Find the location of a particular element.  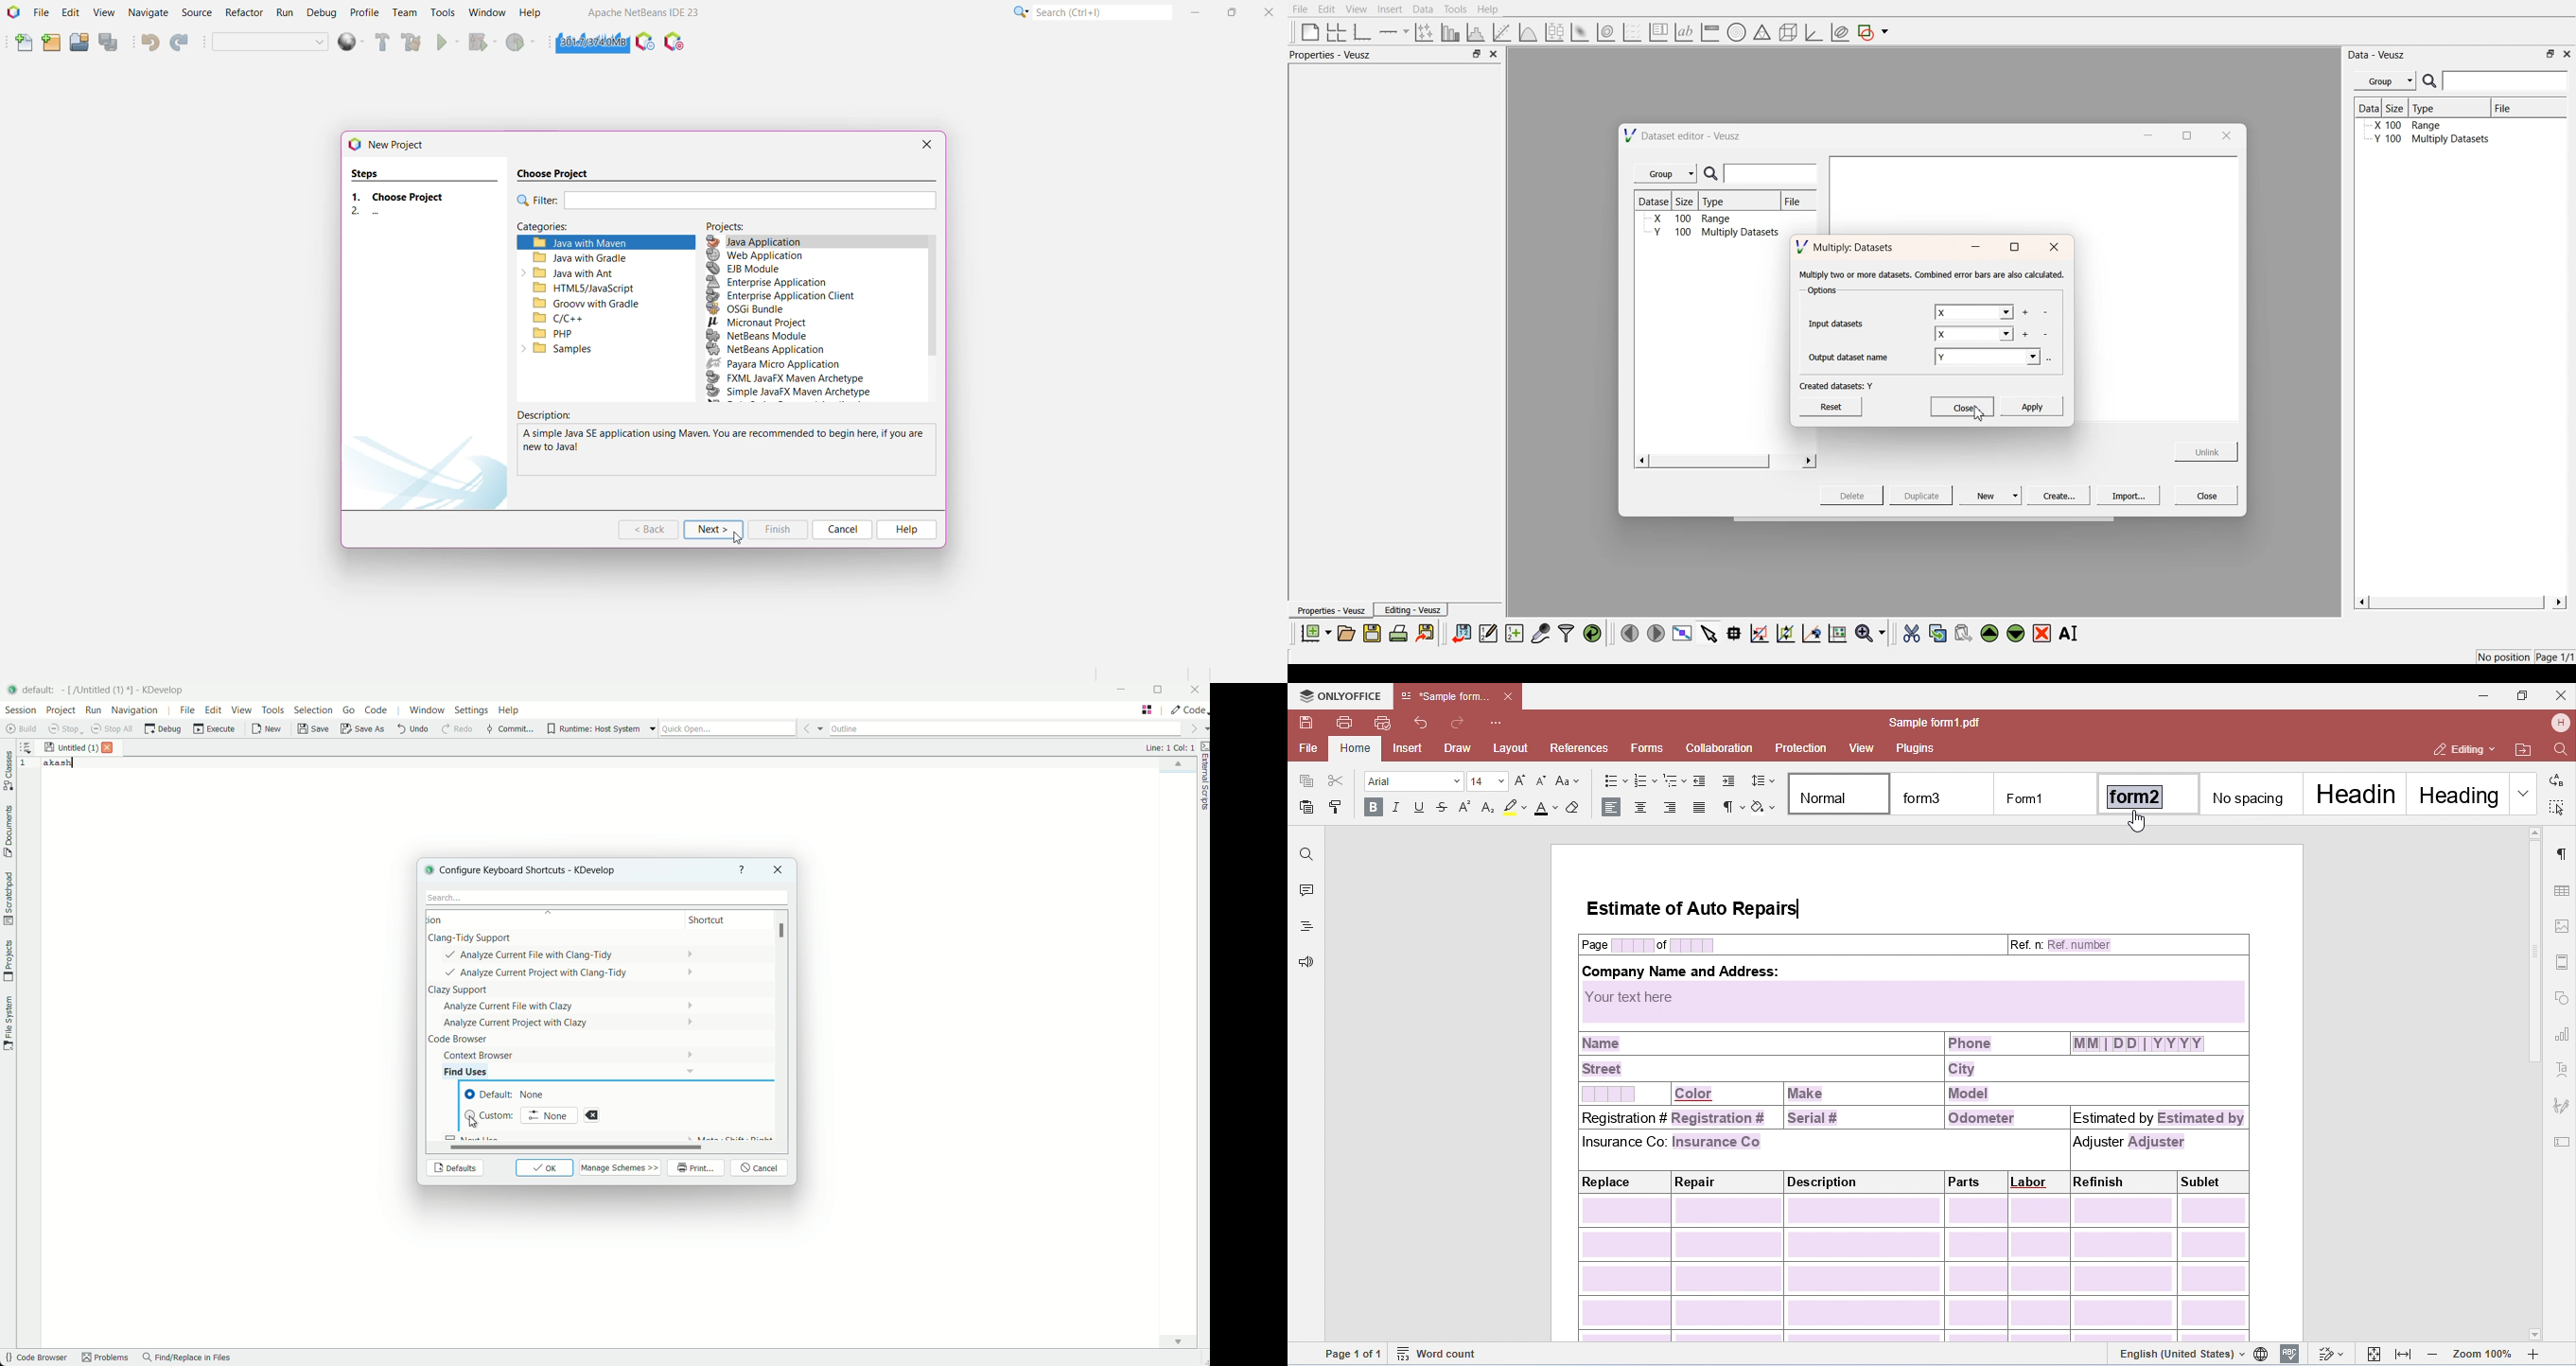

enter search field is located at coordinates (2507, 81).